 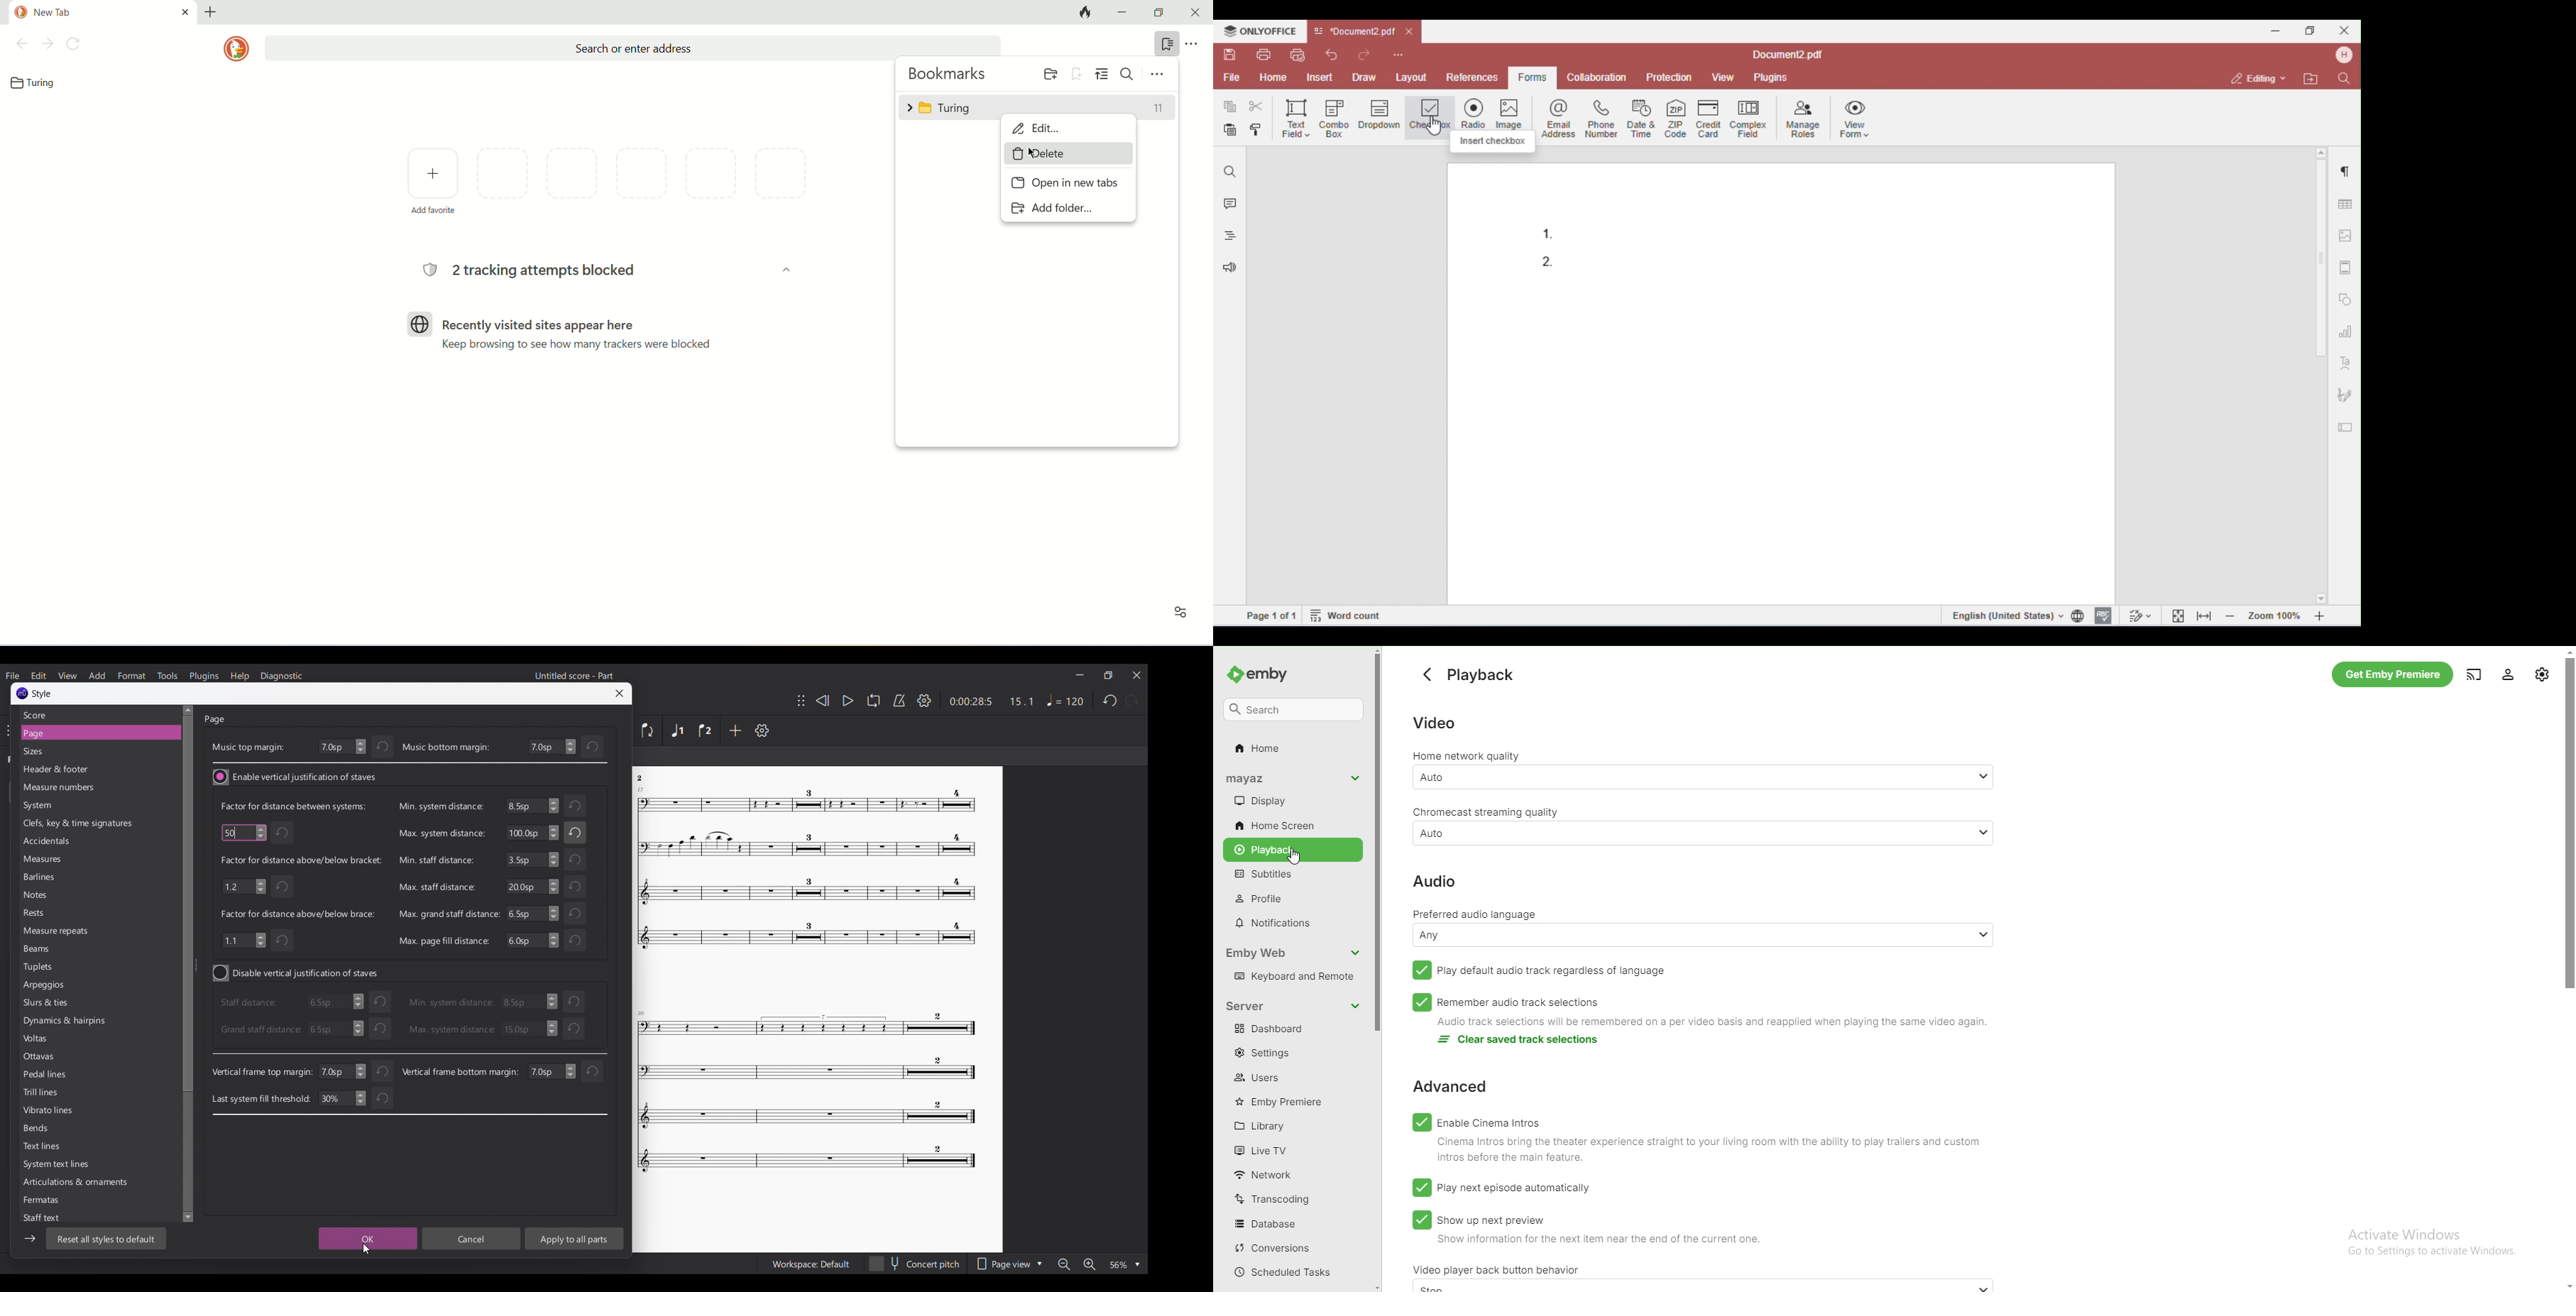 What do you see at coordinates (534, 913) in the screenshot?
I see `6.5sp` at bounding box center [534, 913].